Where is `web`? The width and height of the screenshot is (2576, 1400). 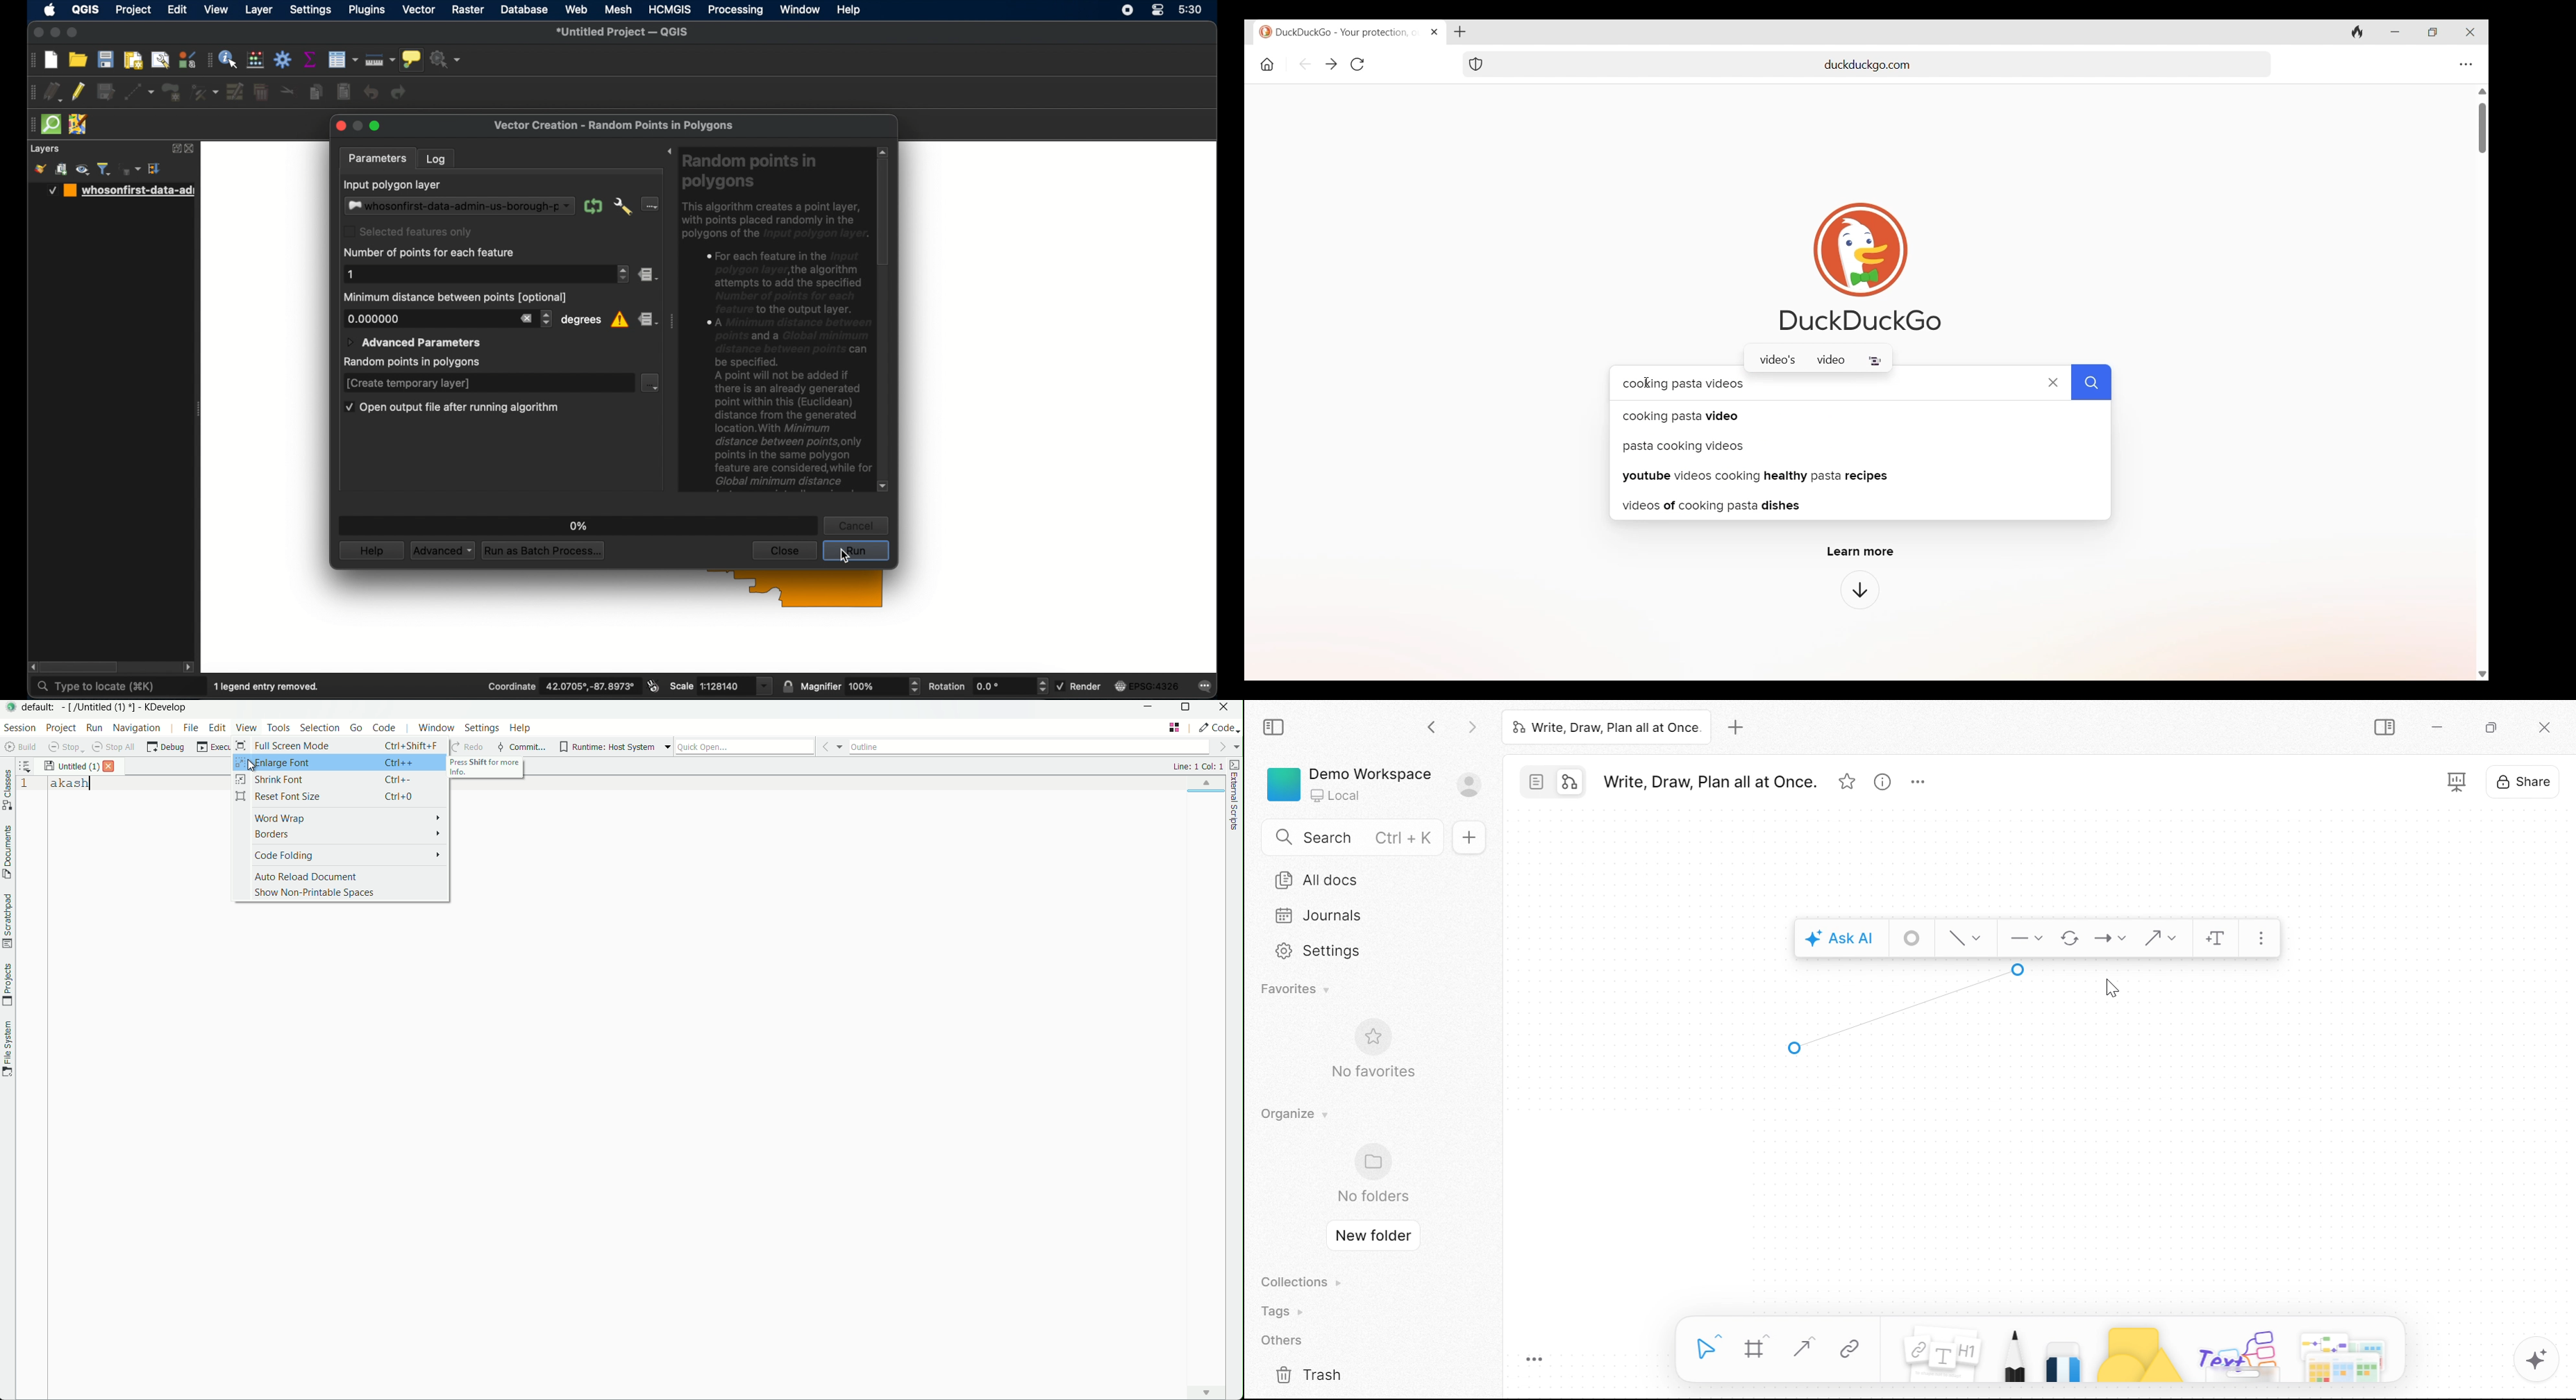
web is located at coordinates (576, 9).